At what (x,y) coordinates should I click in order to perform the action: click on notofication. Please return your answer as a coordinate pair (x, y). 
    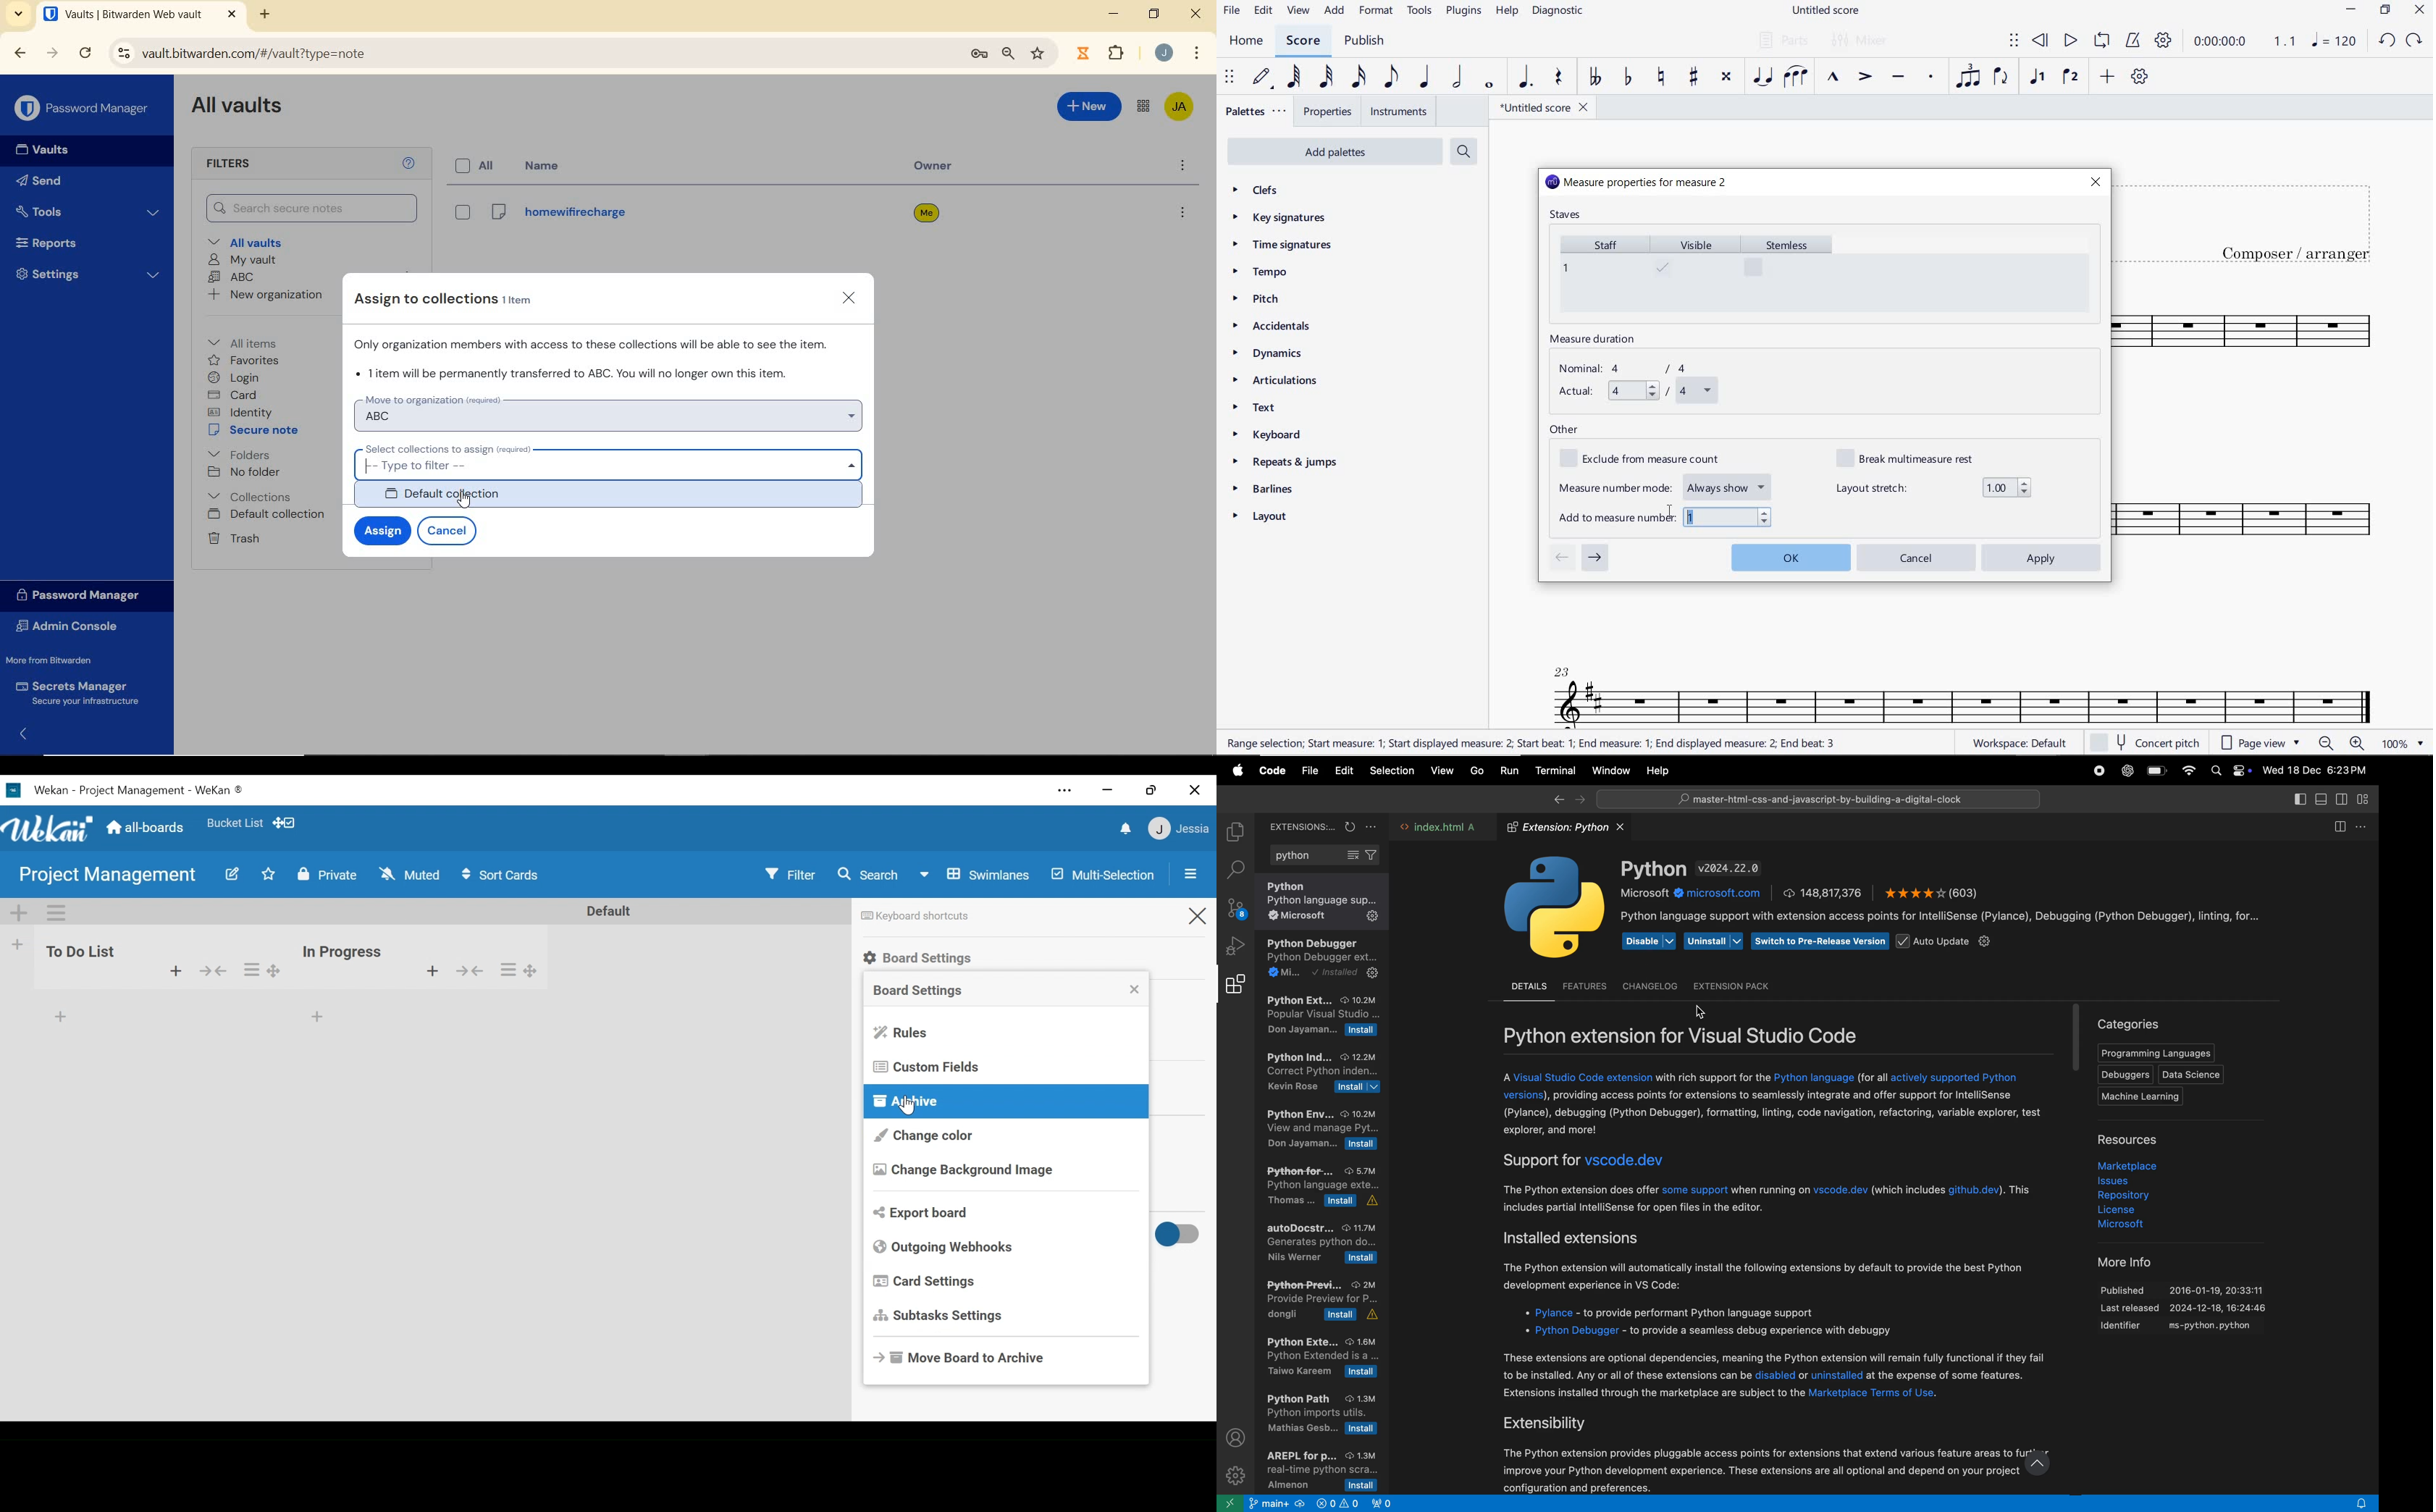
    Looking at the image, I should click on (2358, 1503).